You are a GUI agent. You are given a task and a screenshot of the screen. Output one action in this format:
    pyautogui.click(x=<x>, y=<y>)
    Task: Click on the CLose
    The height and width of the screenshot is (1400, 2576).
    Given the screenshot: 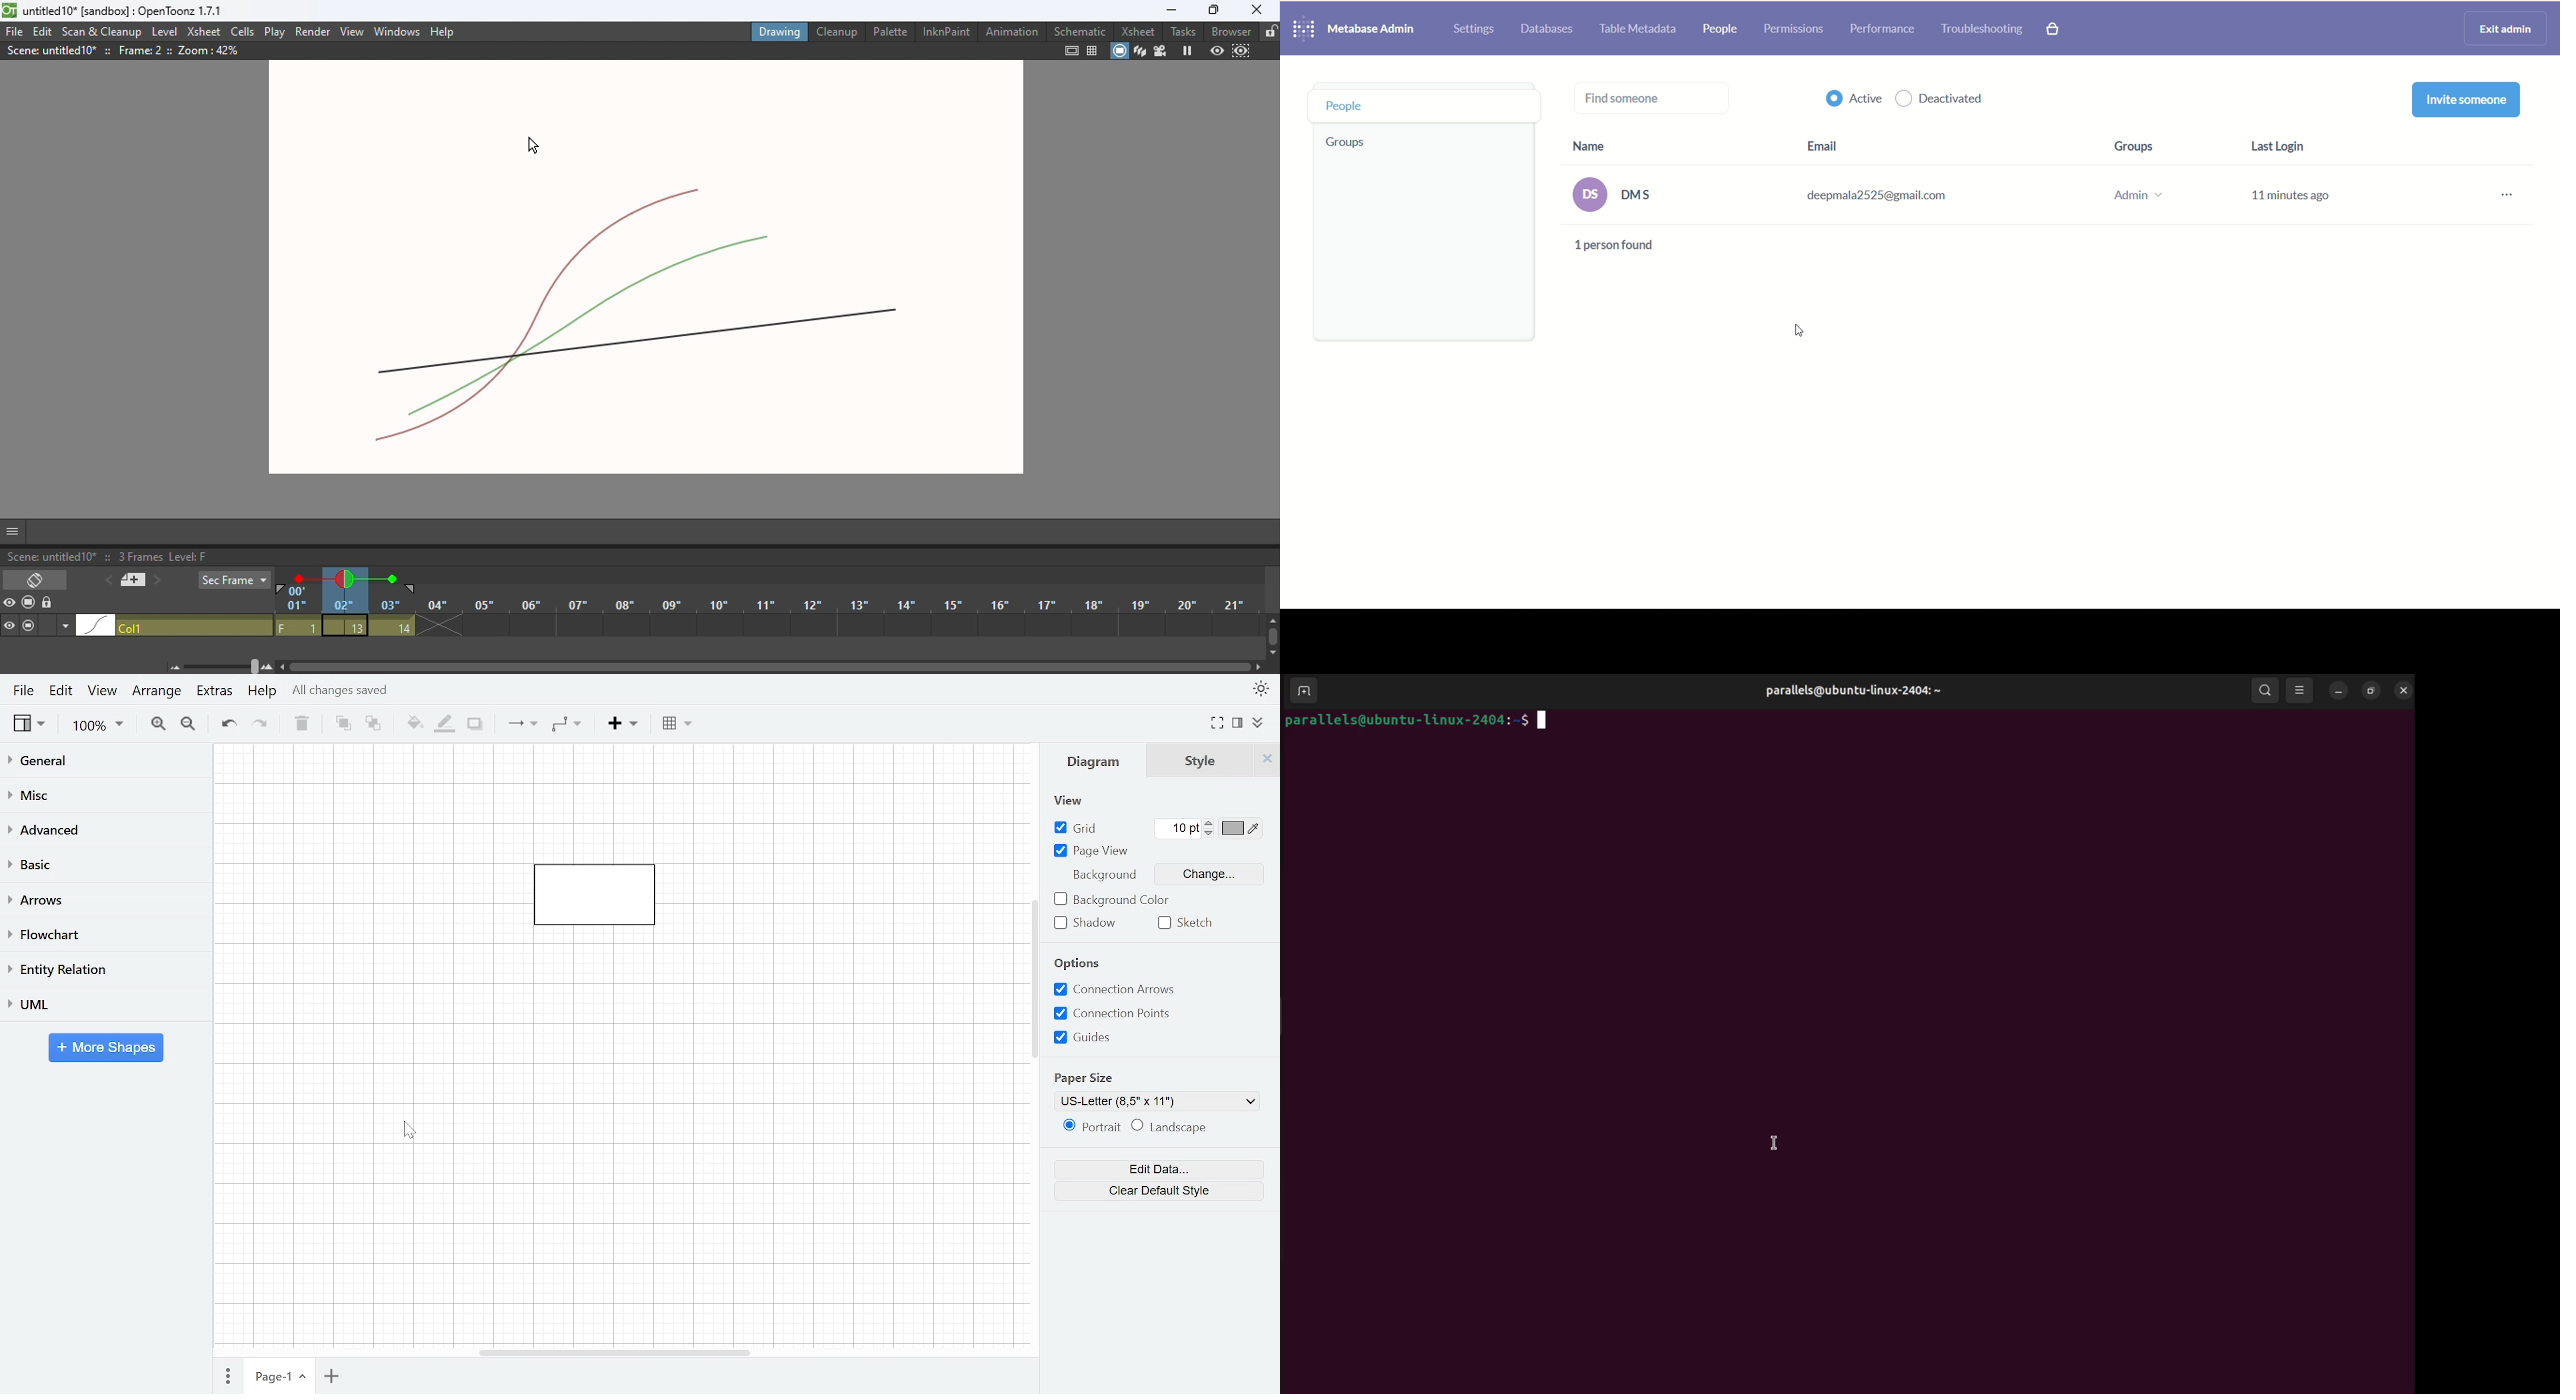 What is the action you would take?
    pyautogui.click(x=1267, y=759)
    